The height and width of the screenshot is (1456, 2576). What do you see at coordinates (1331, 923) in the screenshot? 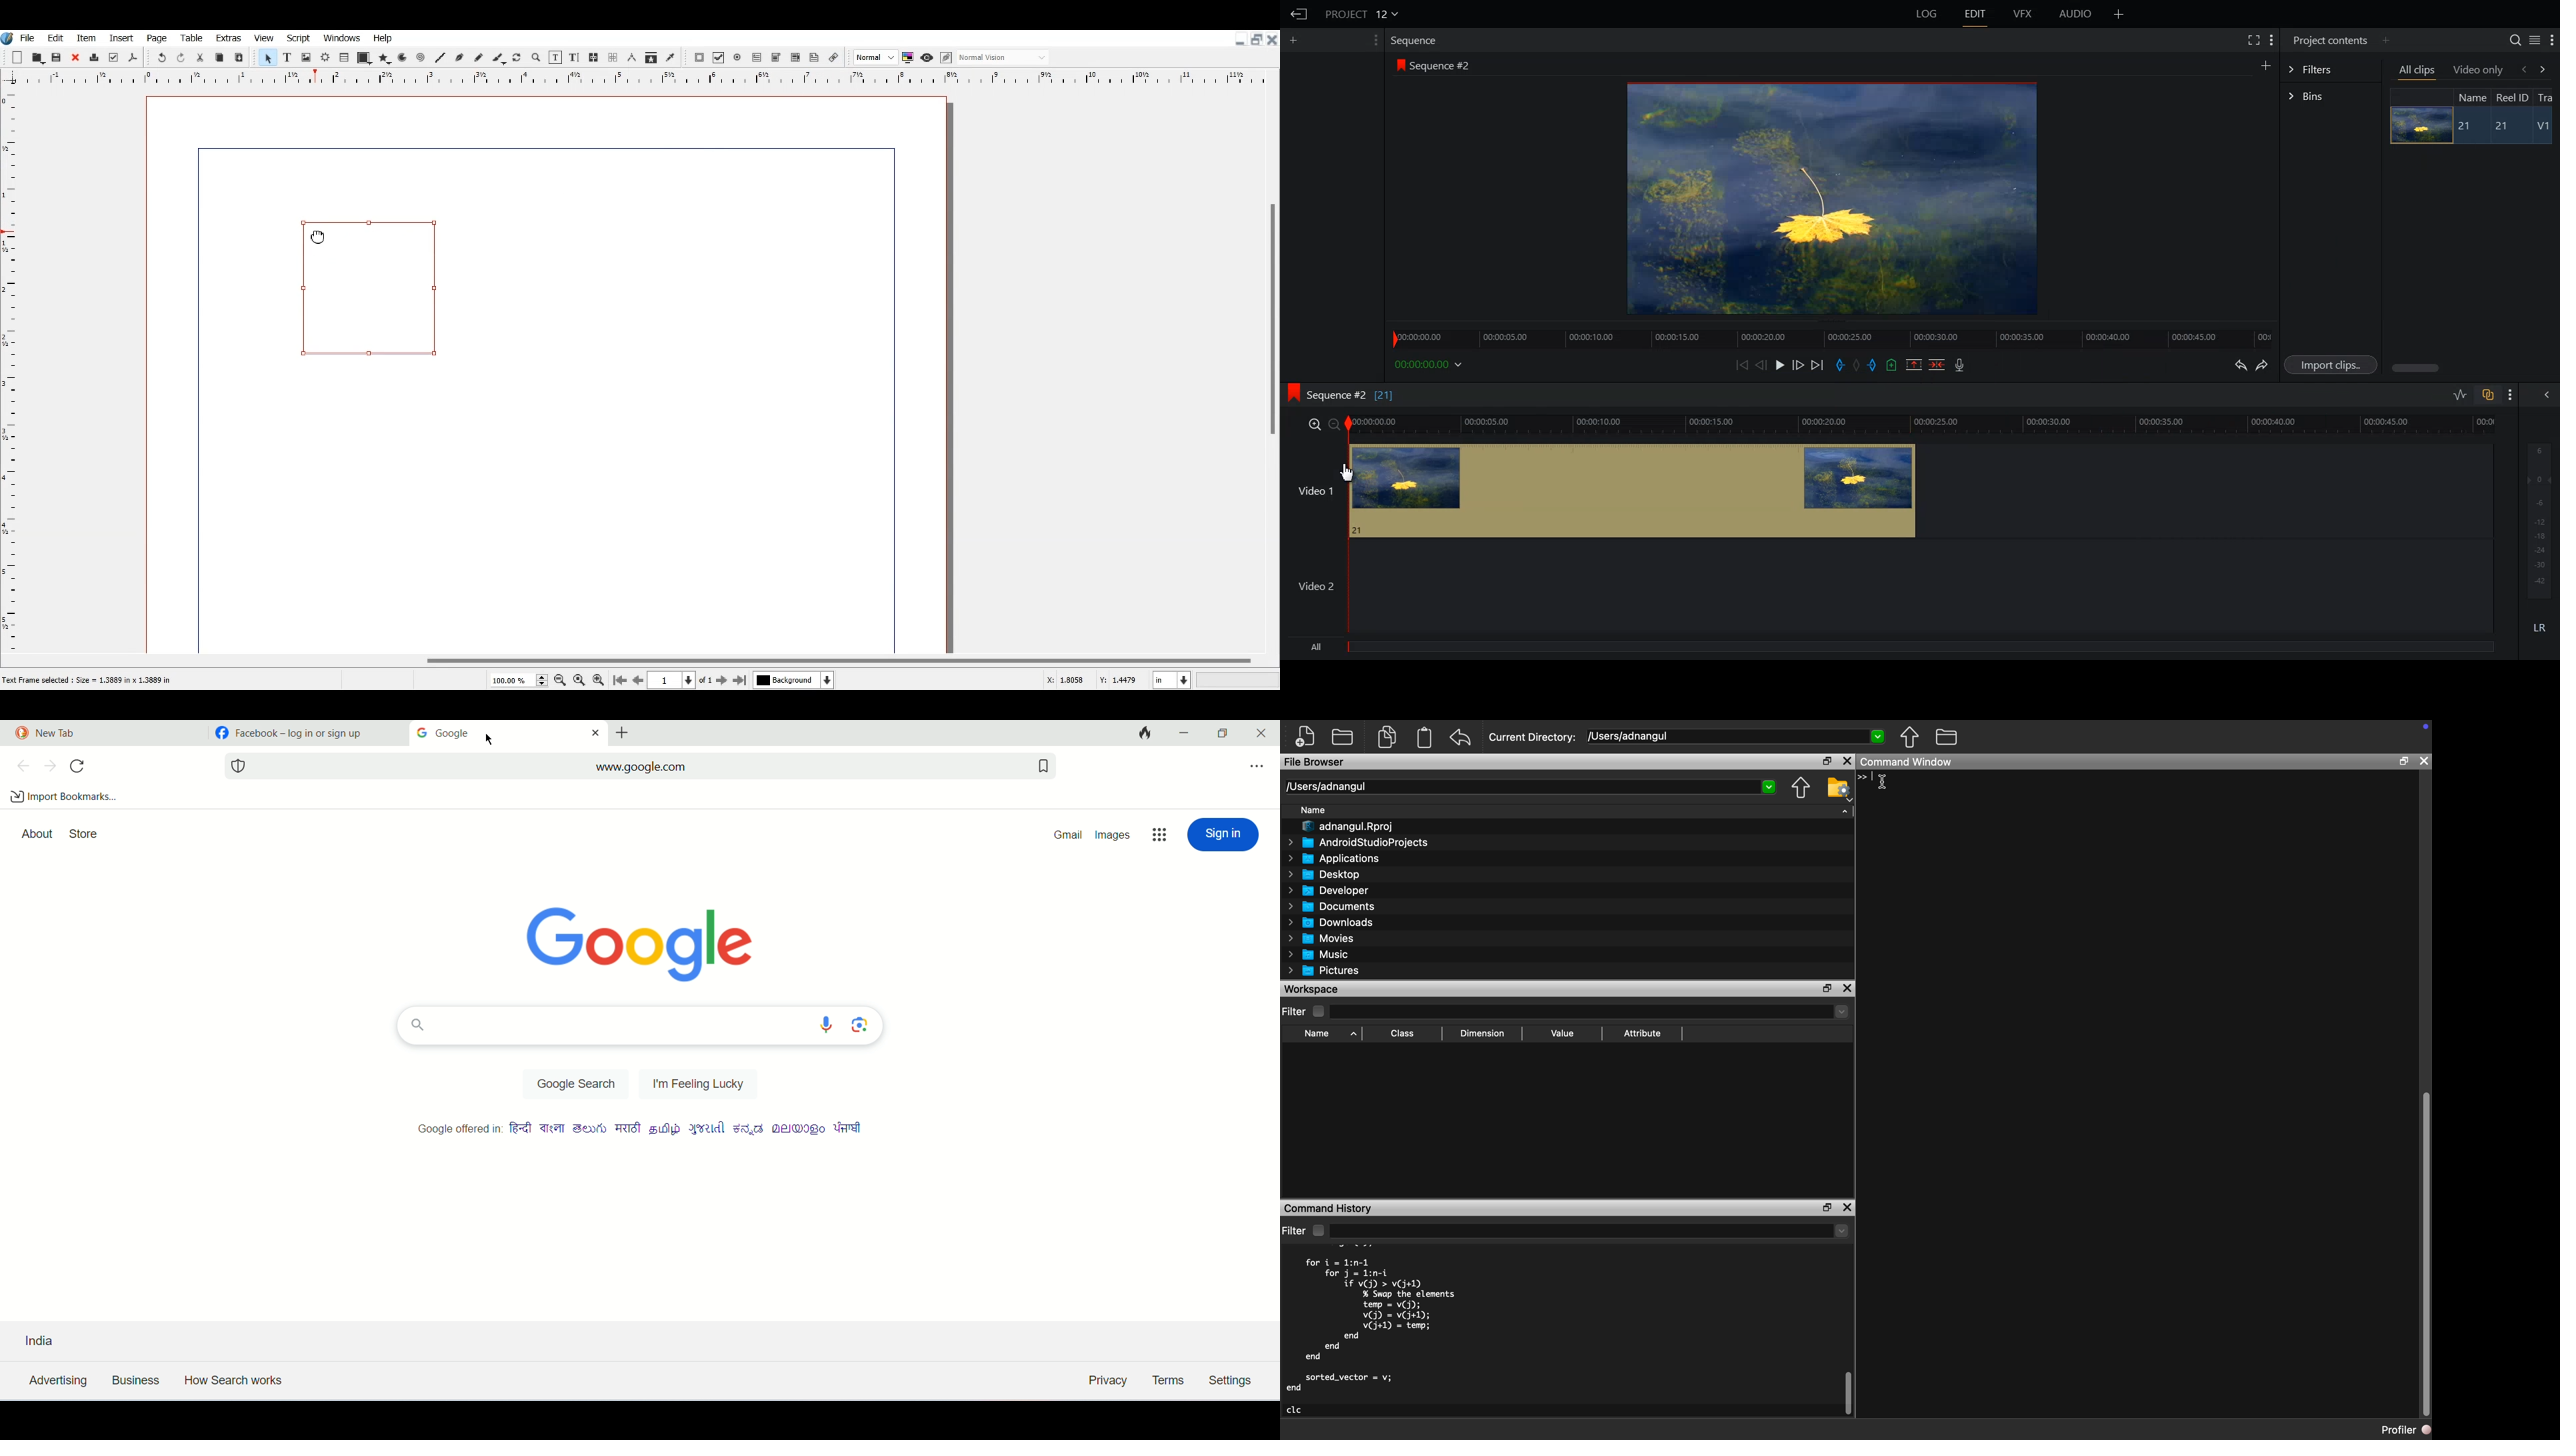
I see `Downloads` at bounding box center [1331, 923].